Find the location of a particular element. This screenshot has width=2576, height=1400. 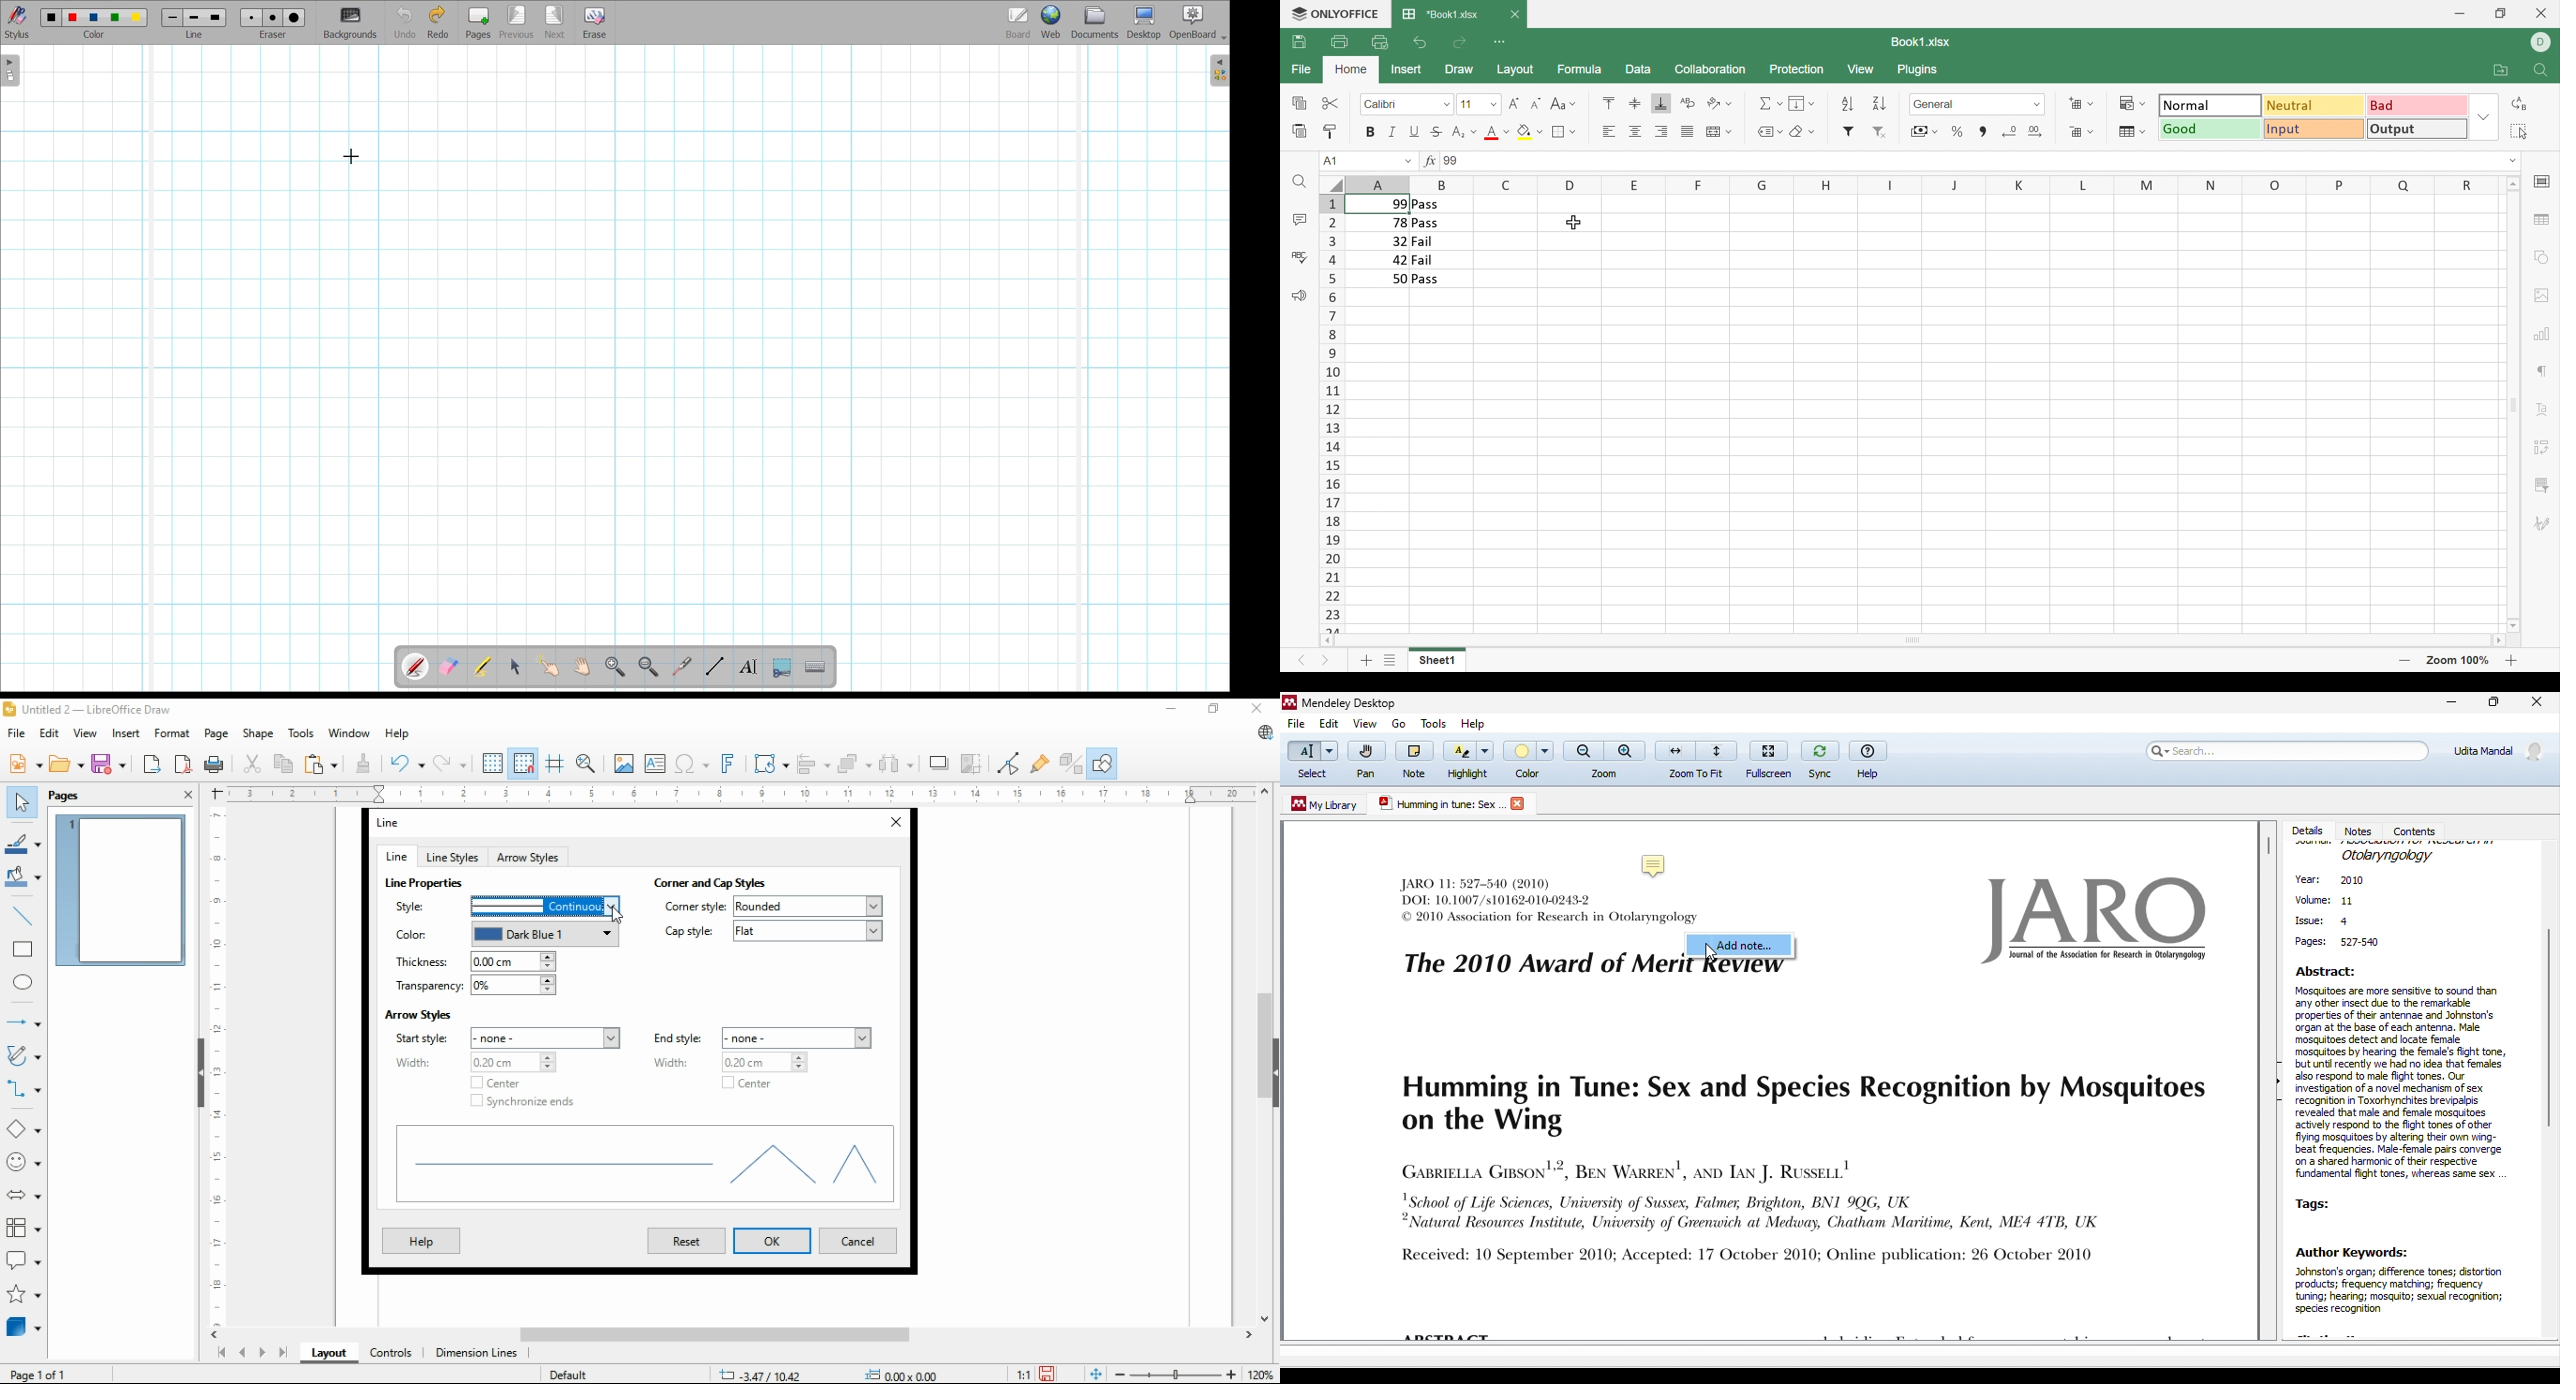

tools is located at coordinates (300, 733).